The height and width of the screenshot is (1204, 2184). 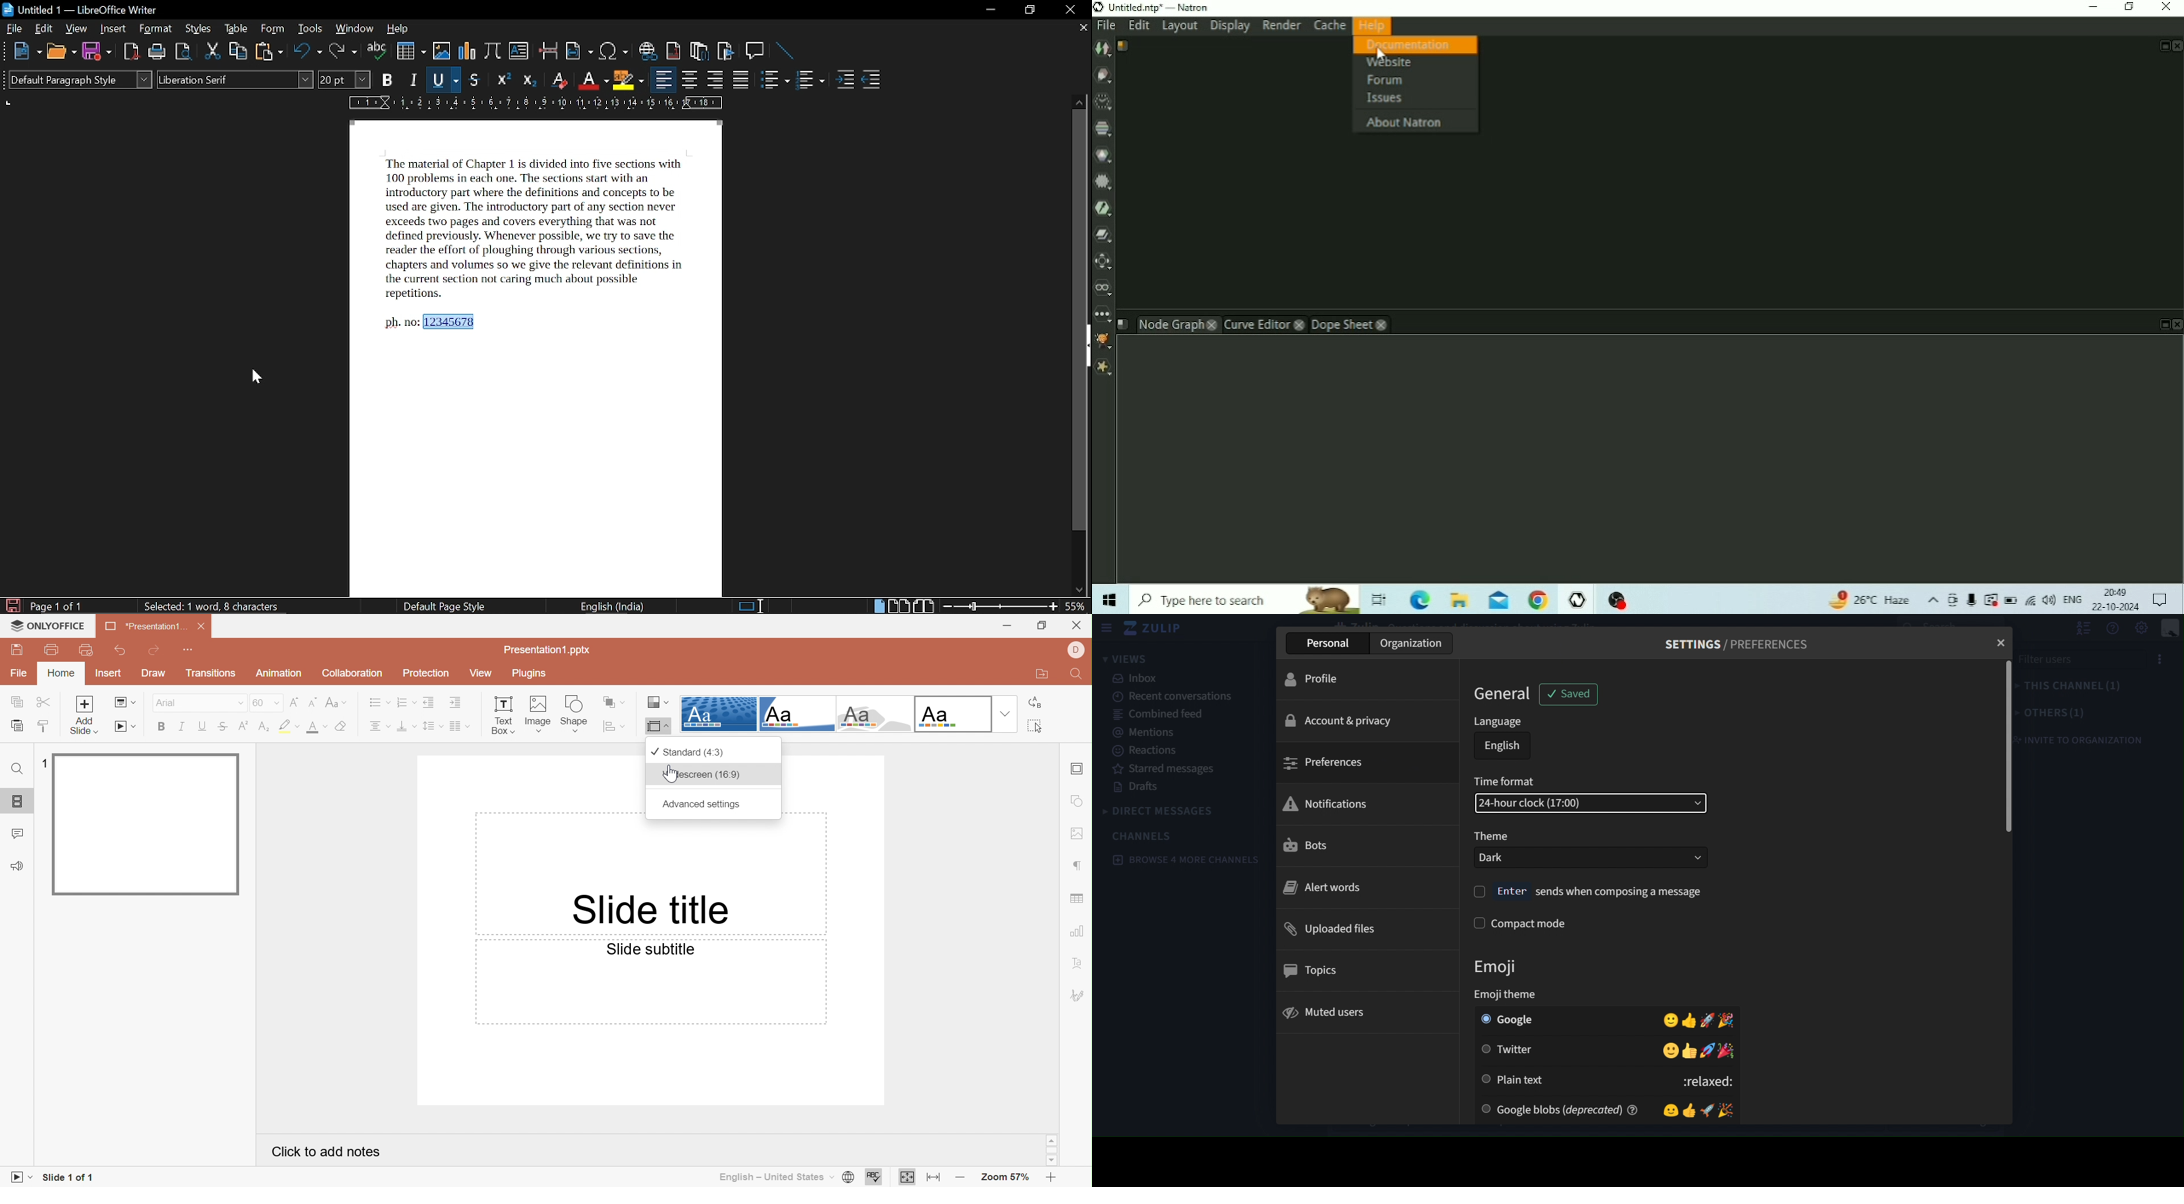 What do you see at coordinates (1366, 678) in the screenshot?
I see `profile` at bounding box center [1366, 678].